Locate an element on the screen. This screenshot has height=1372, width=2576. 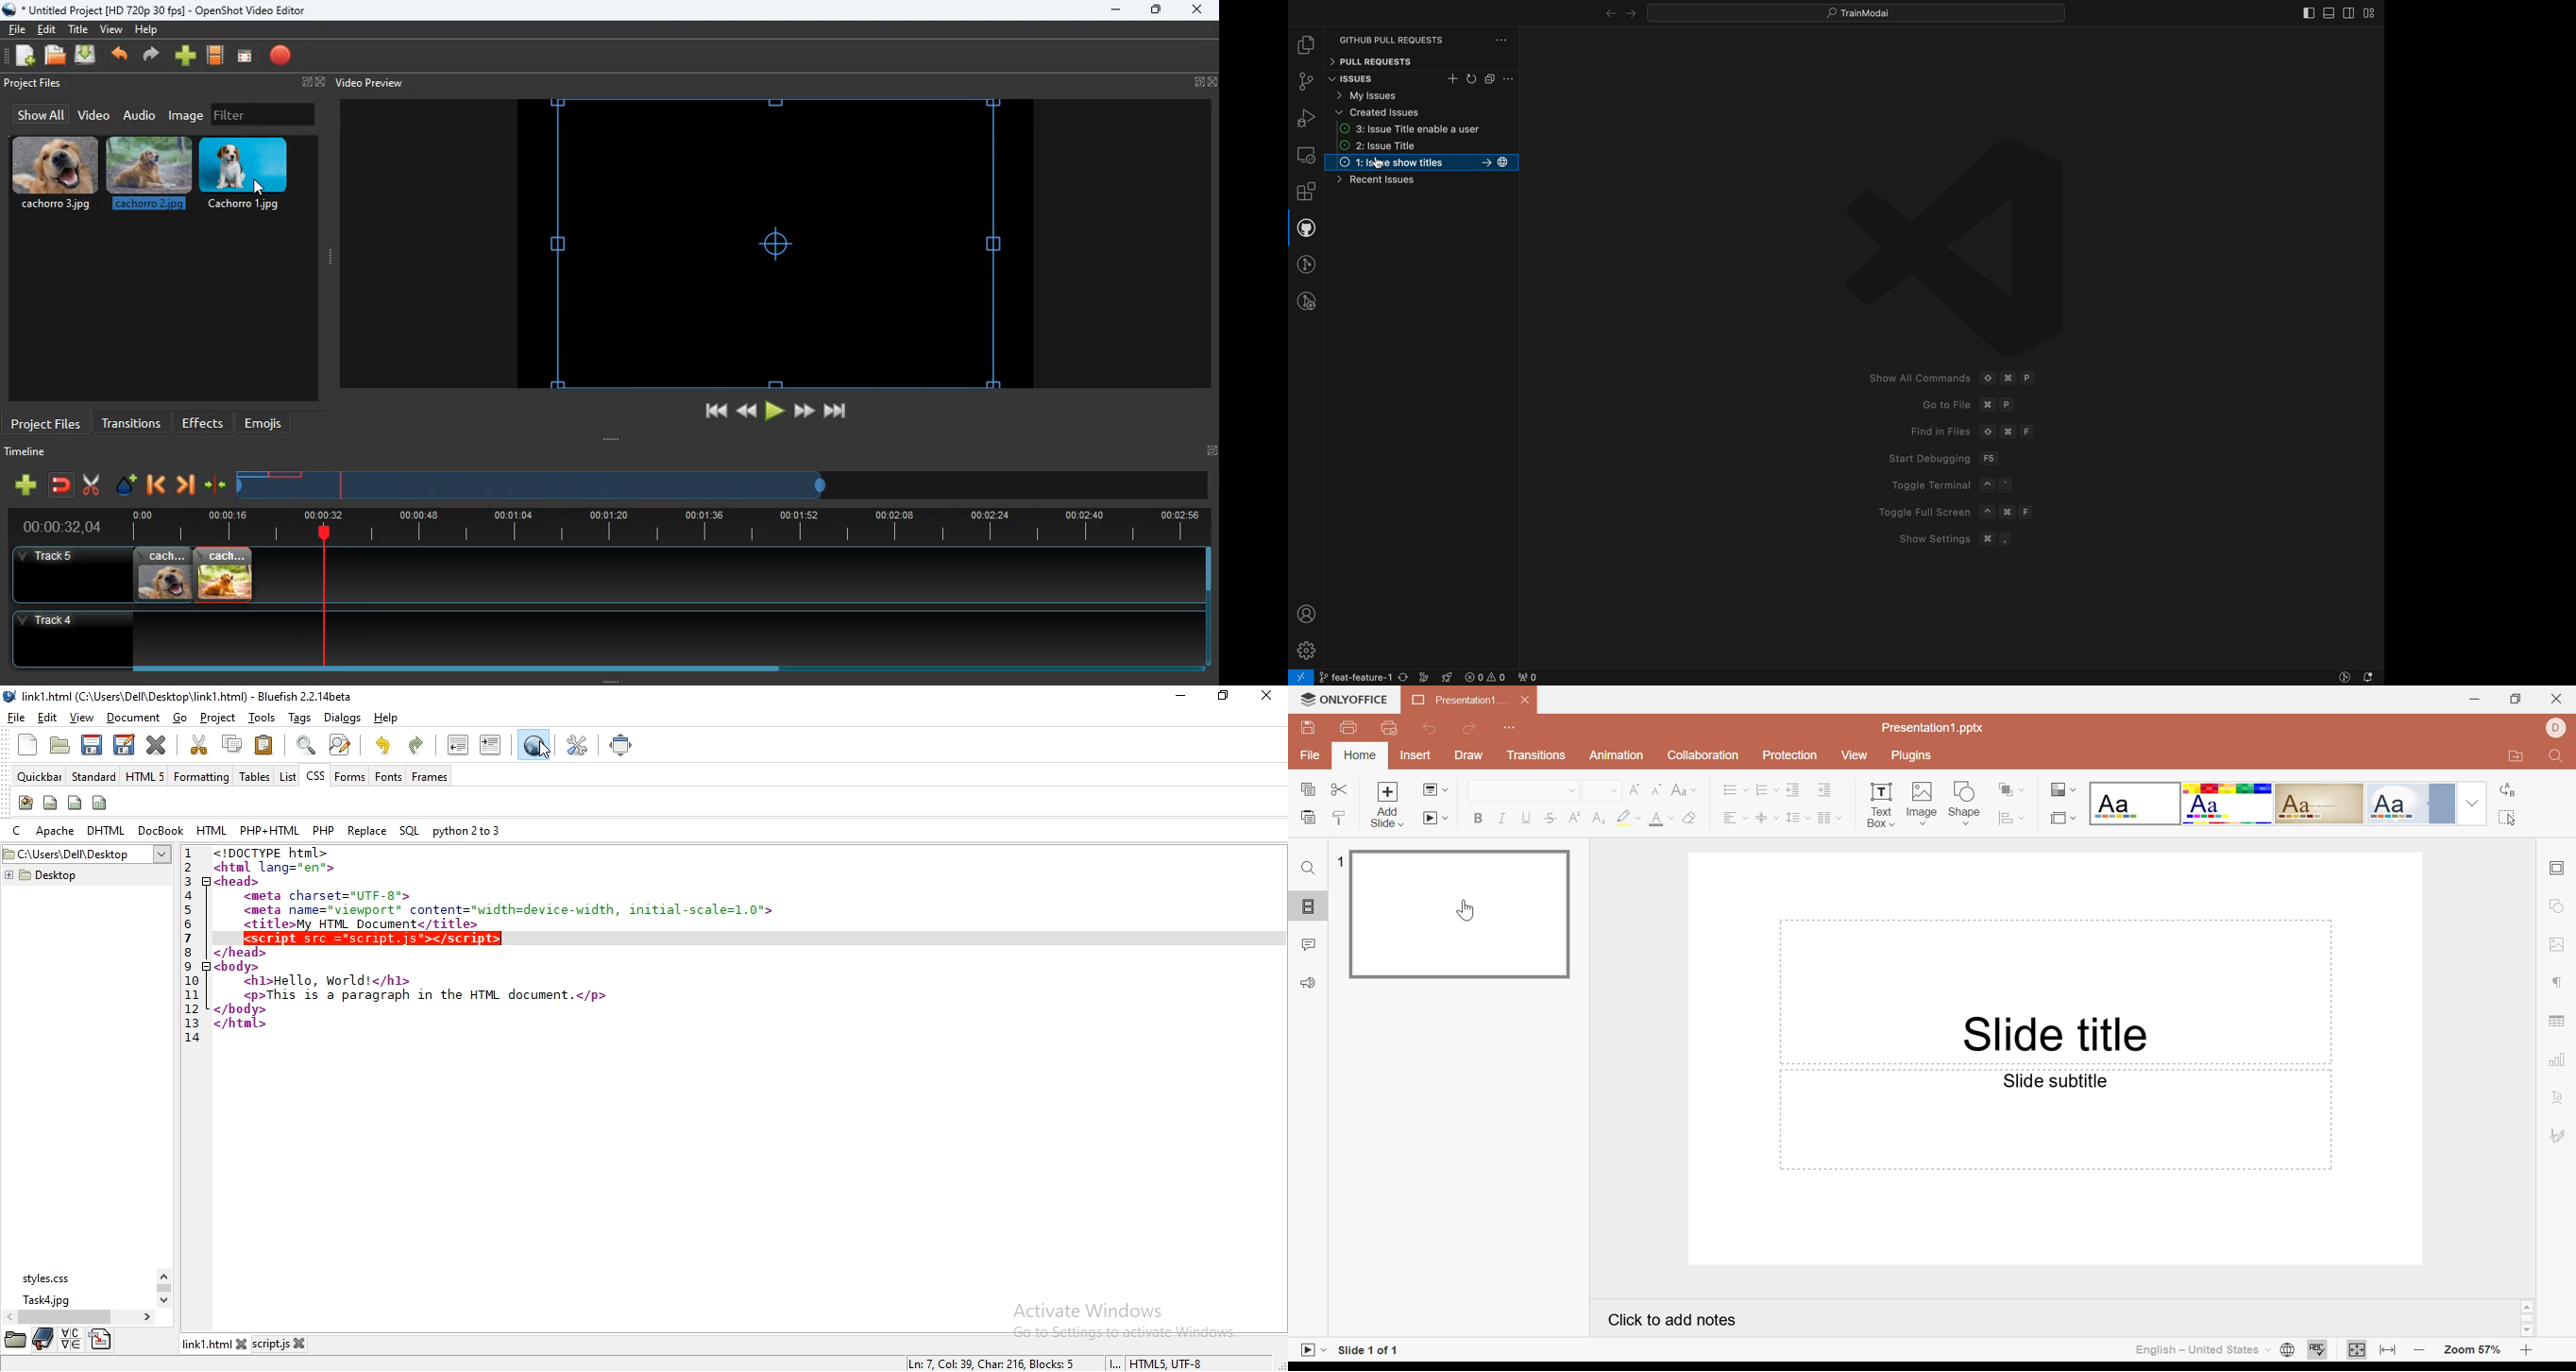
directory is located at coordinates (101, 1339).